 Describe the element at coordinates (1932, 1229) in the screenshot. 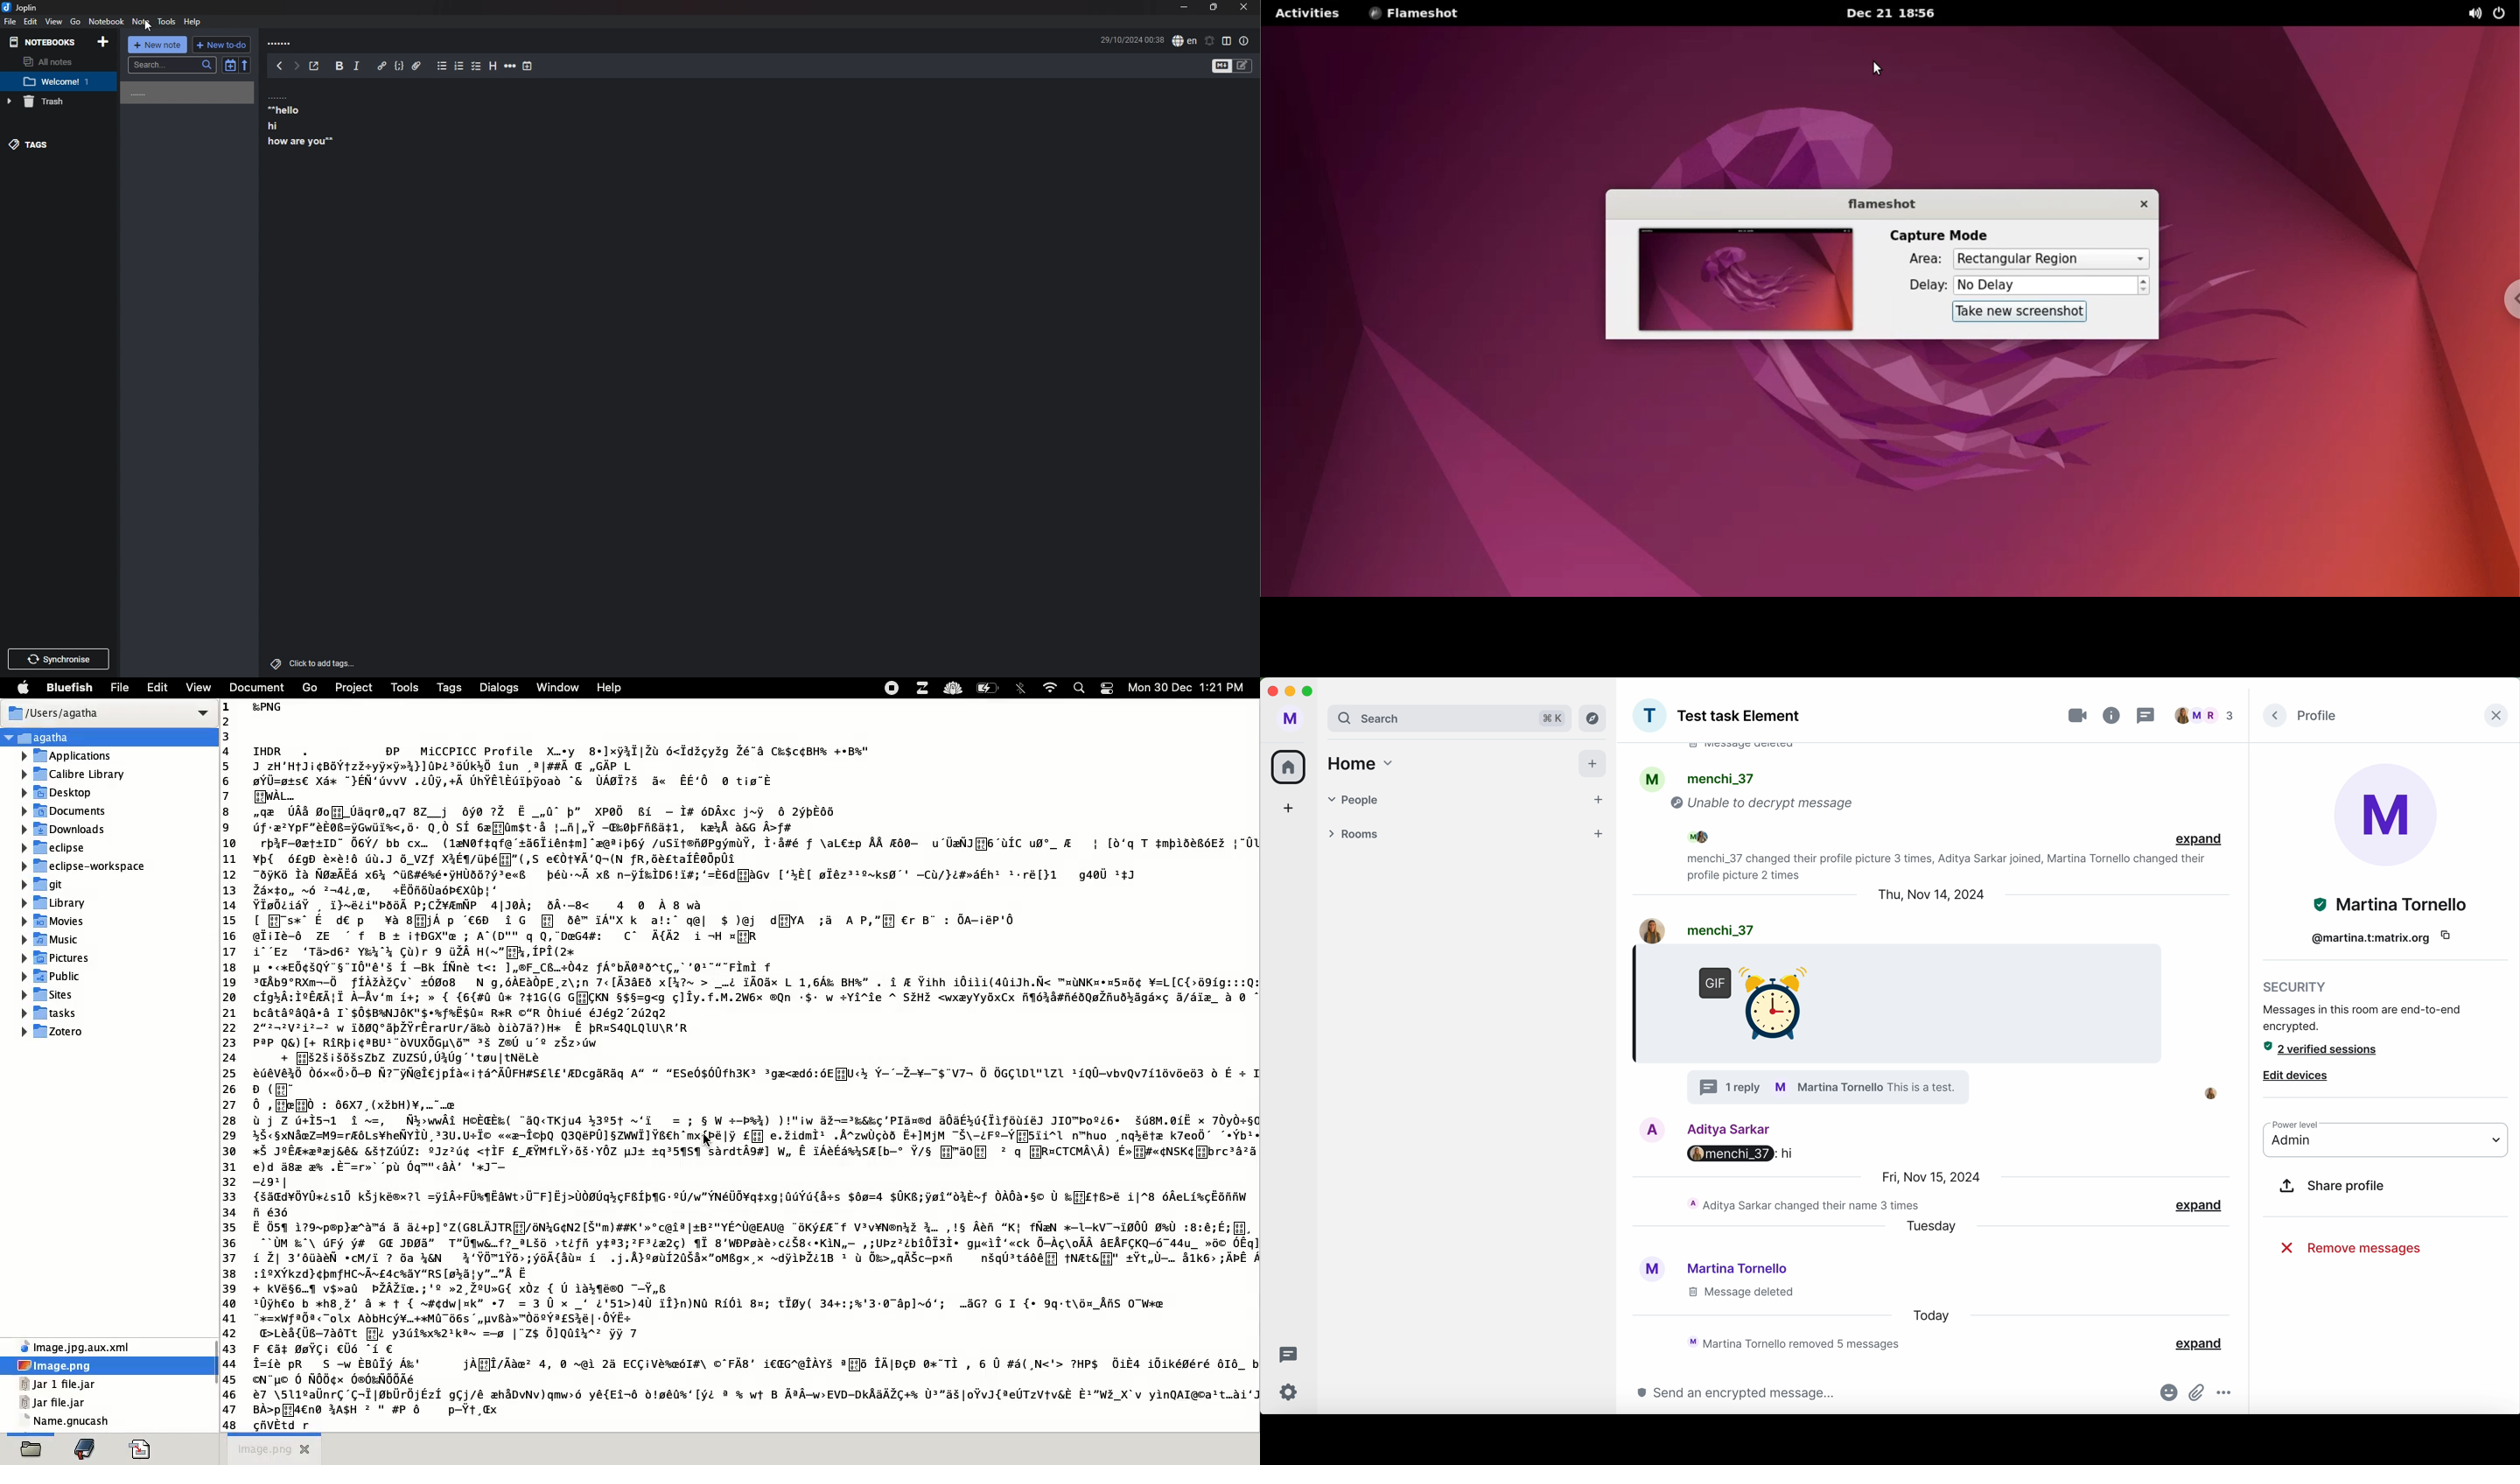

I see `tuesday` at that location.